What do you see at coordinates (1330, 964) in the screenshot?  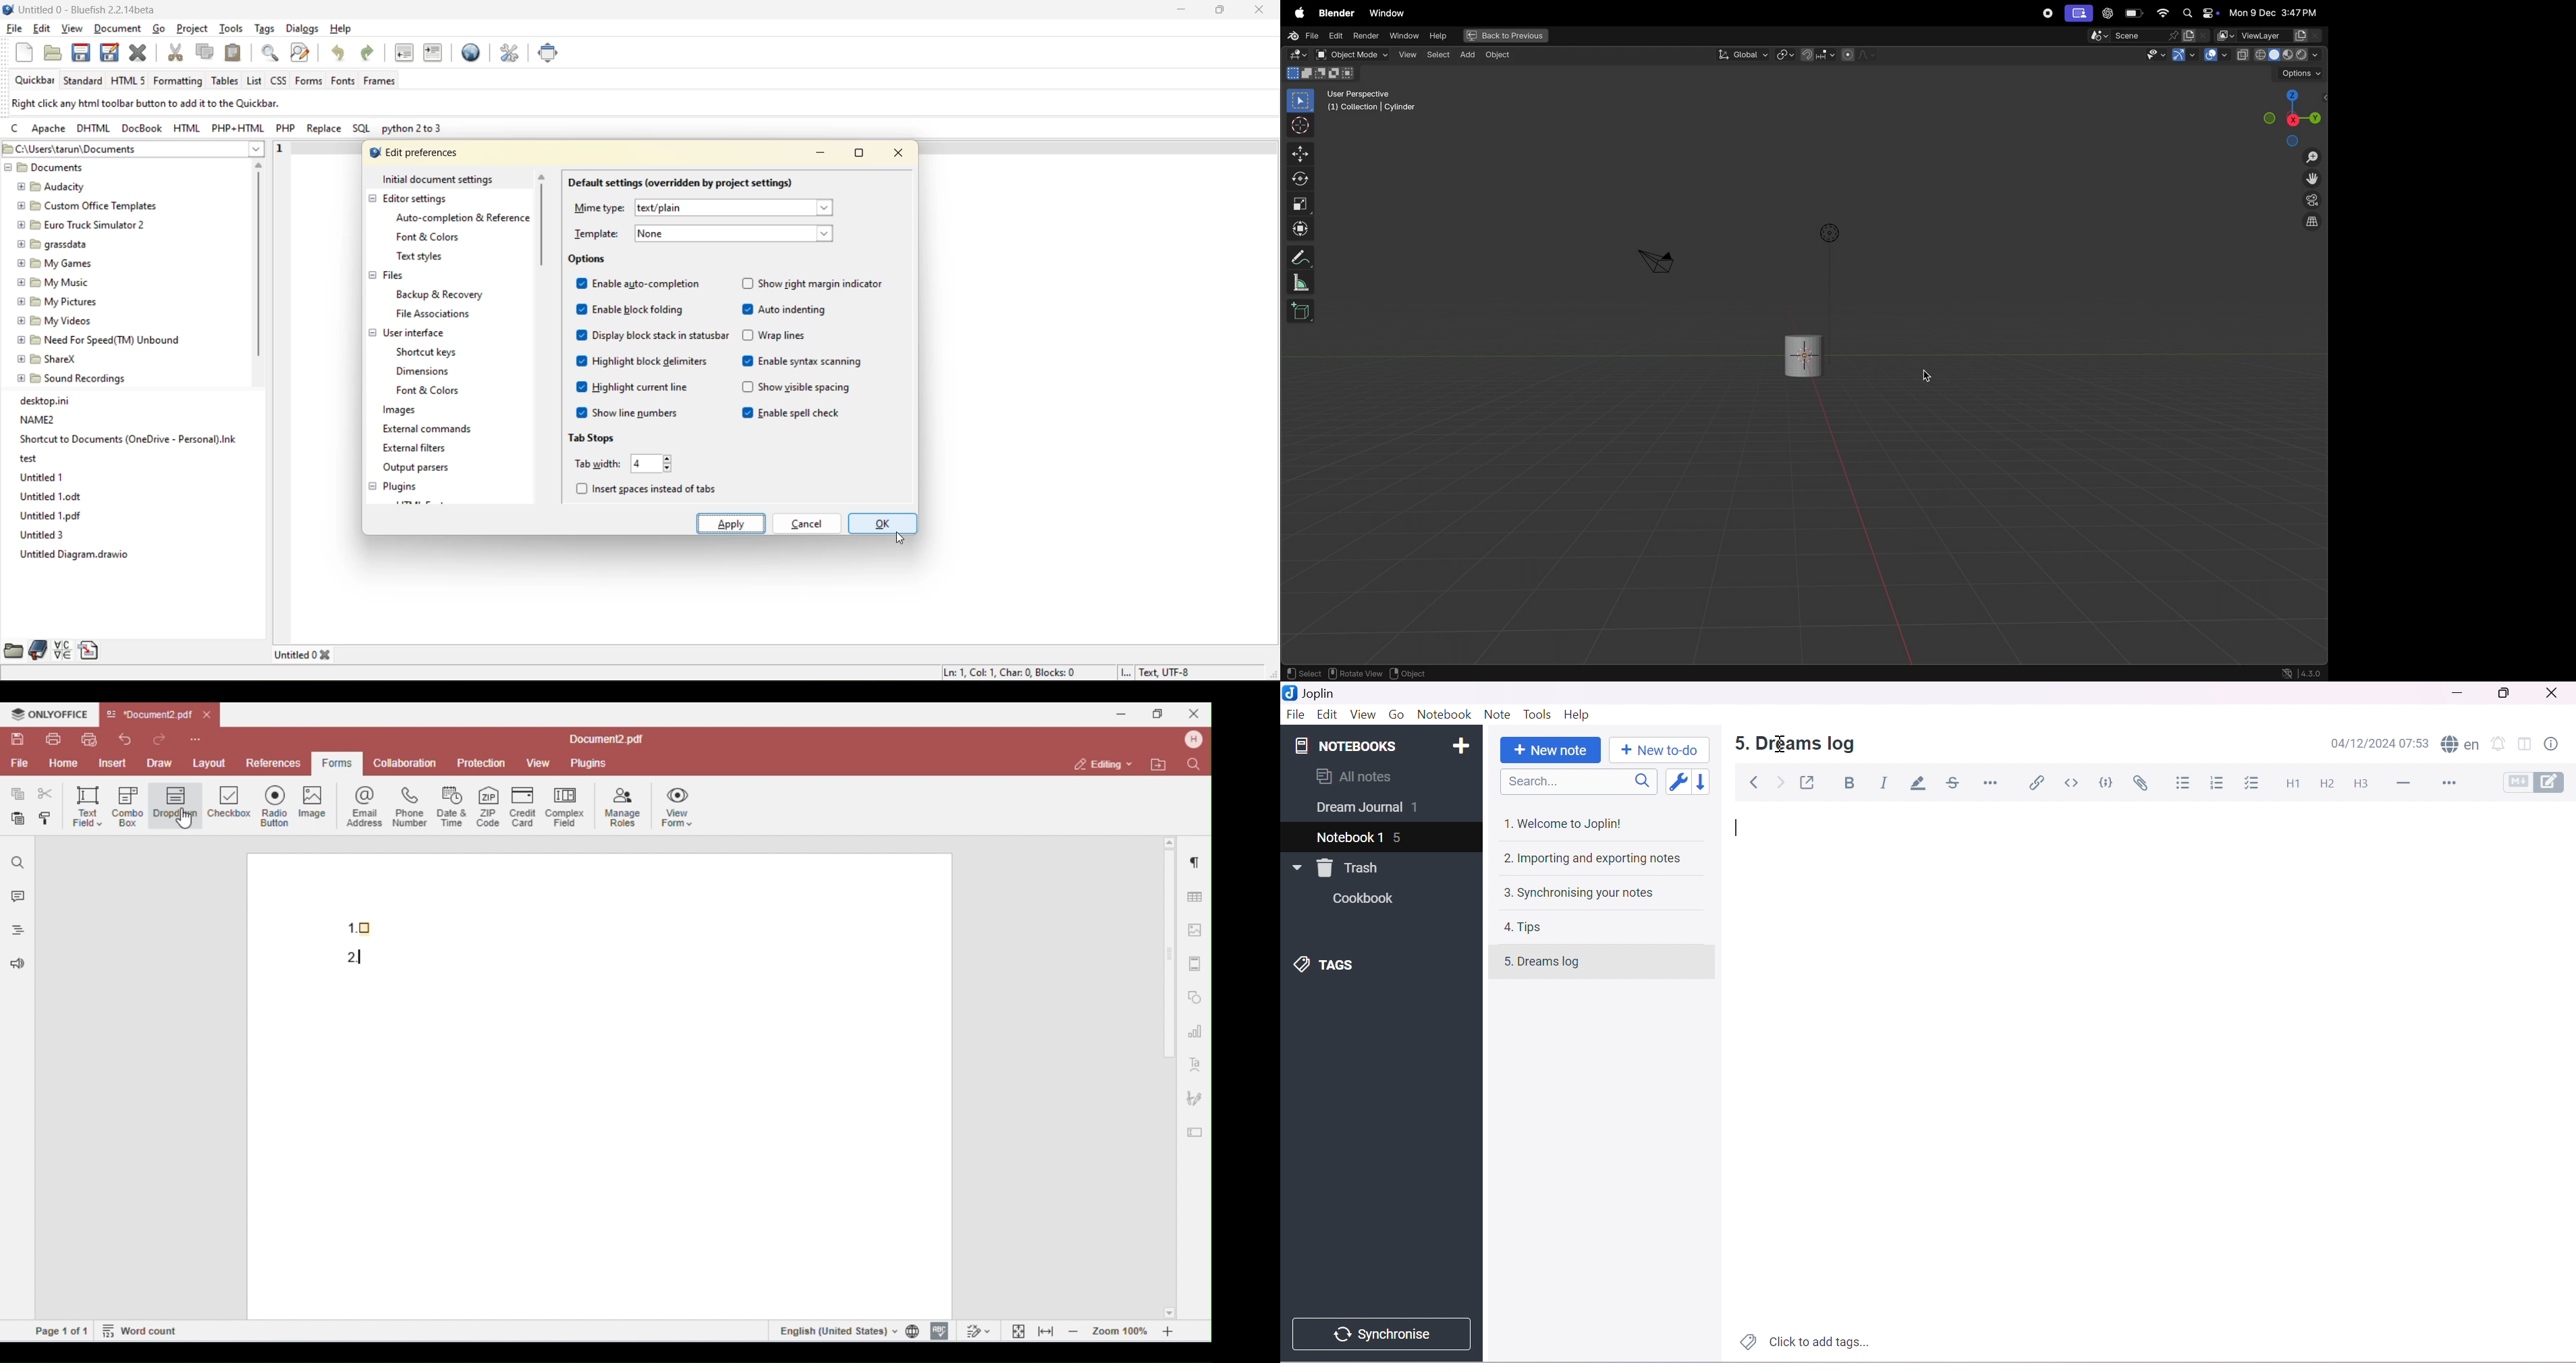 I see `TAGS` at bounding box center [1330, 964].